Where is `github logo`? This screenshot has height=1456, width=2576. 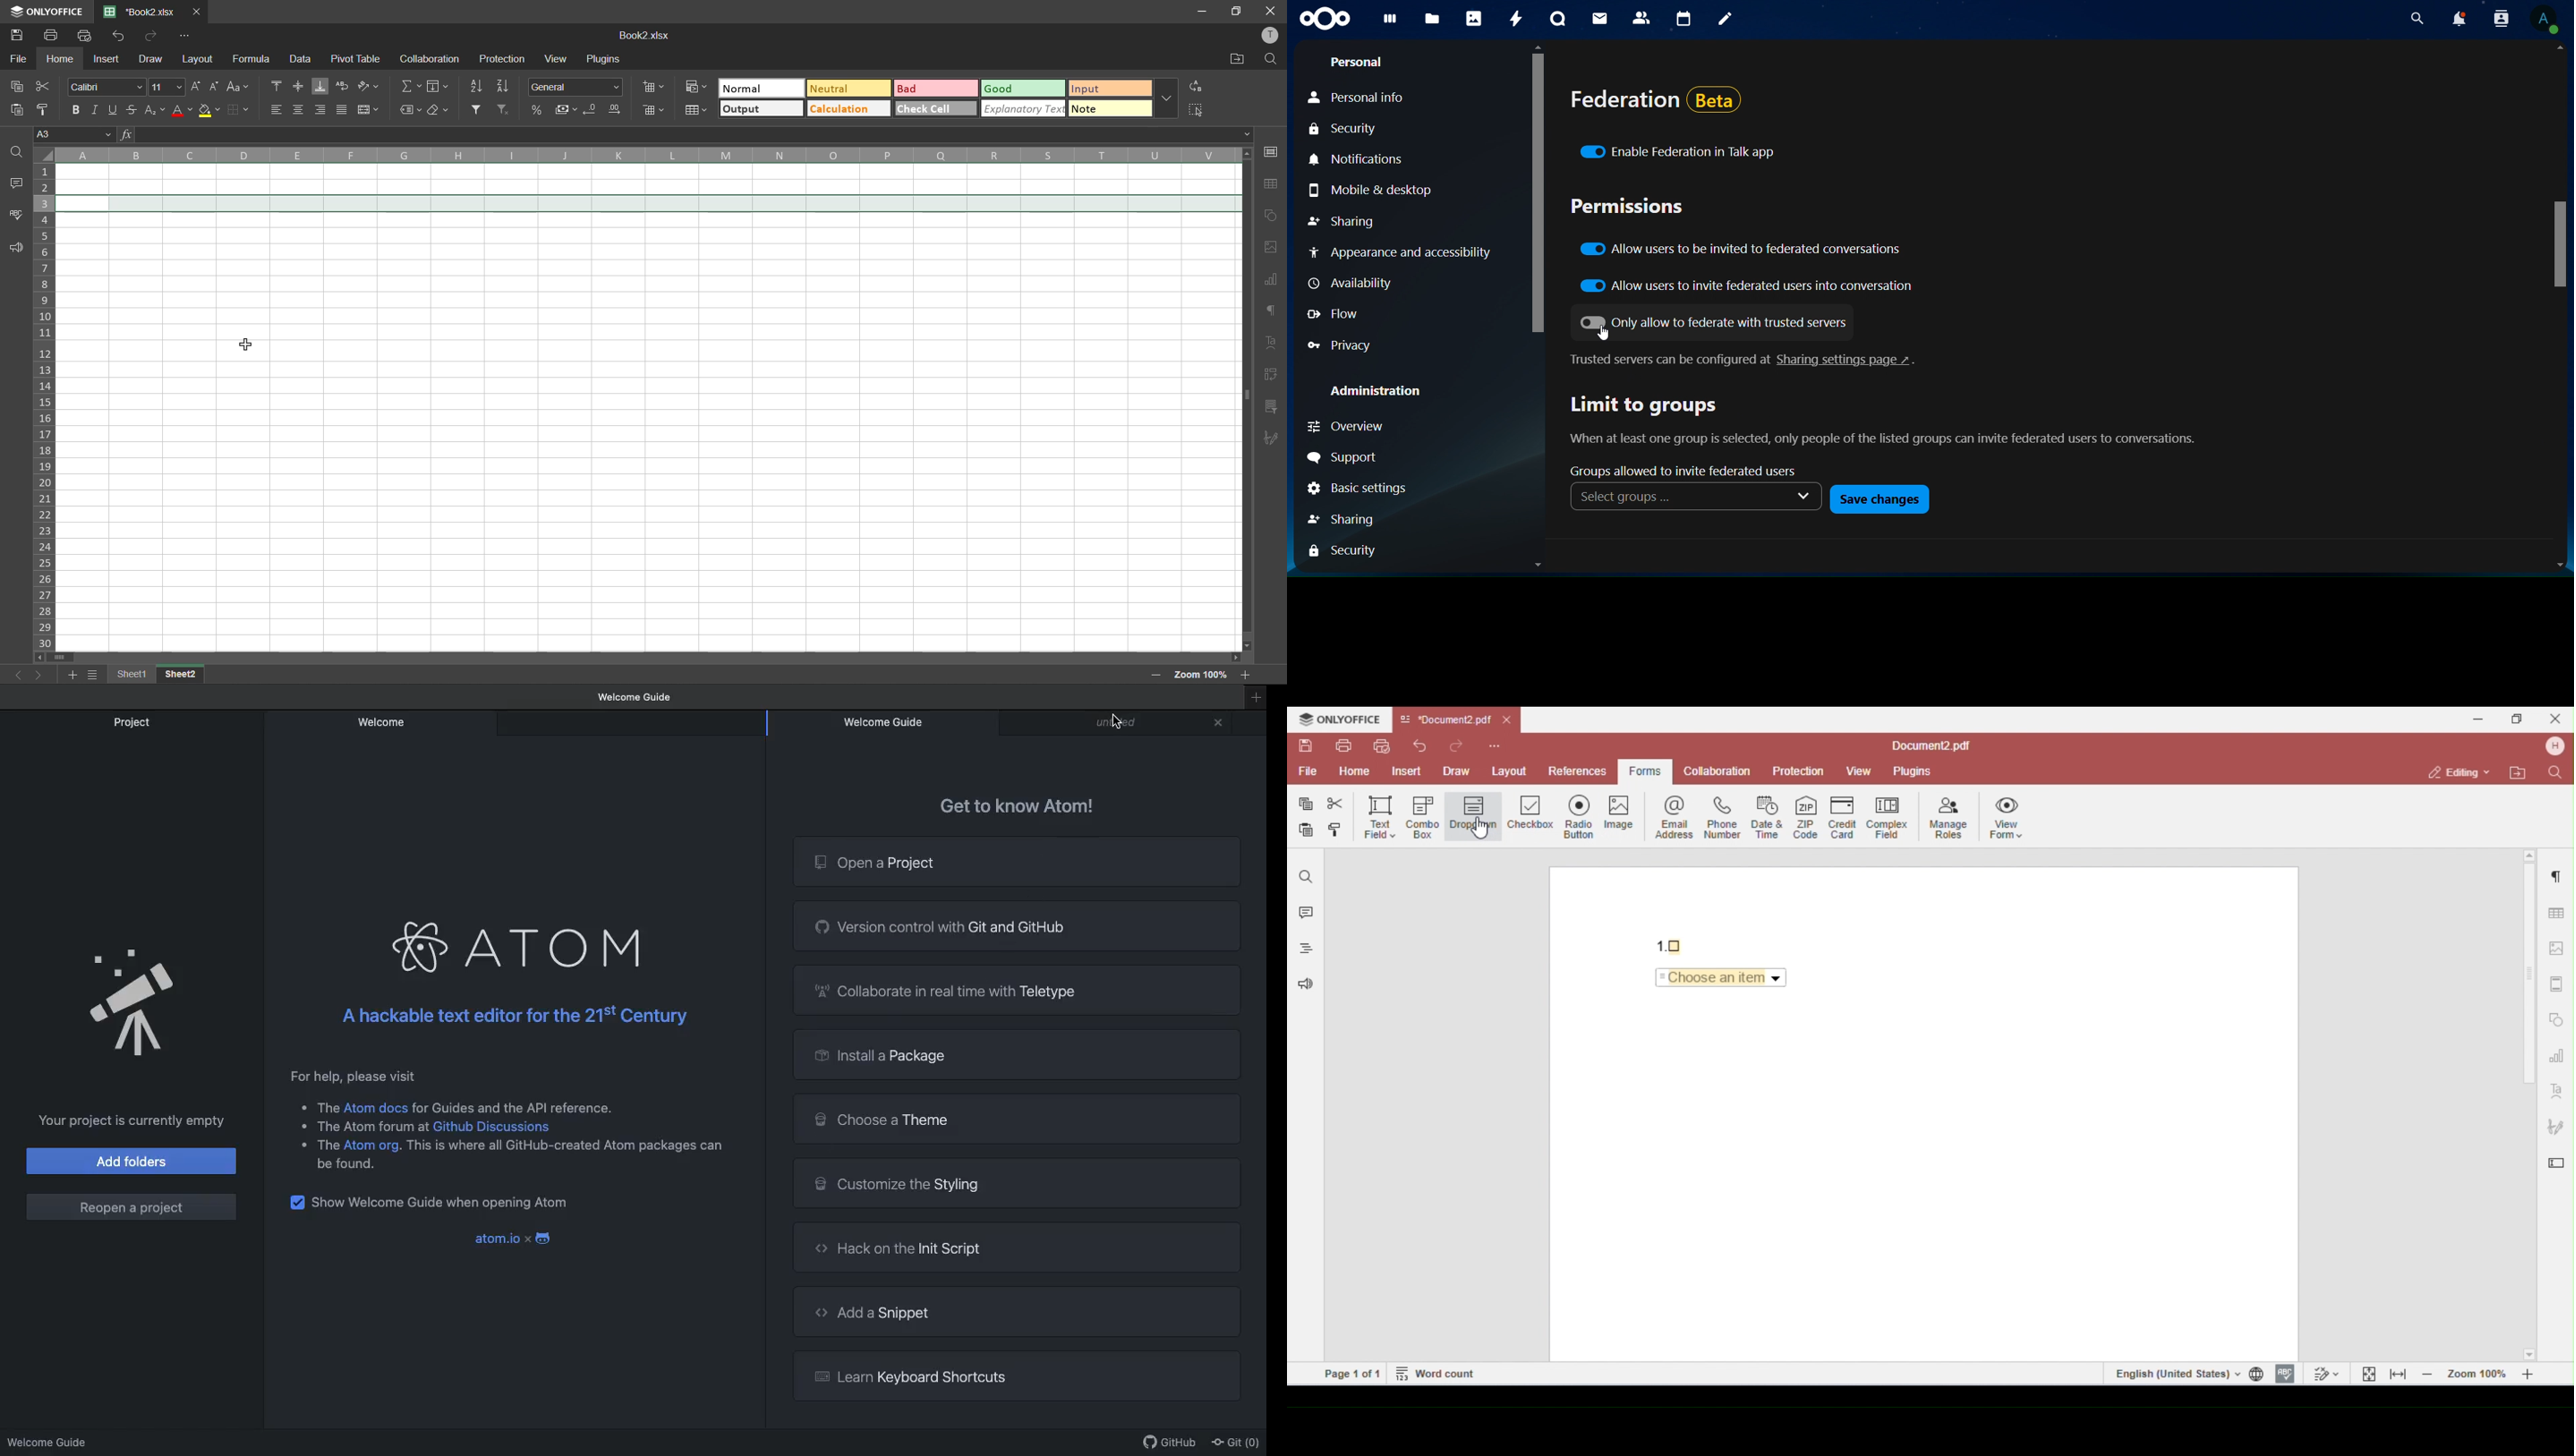 github logo is located at coordinates (819, 925).